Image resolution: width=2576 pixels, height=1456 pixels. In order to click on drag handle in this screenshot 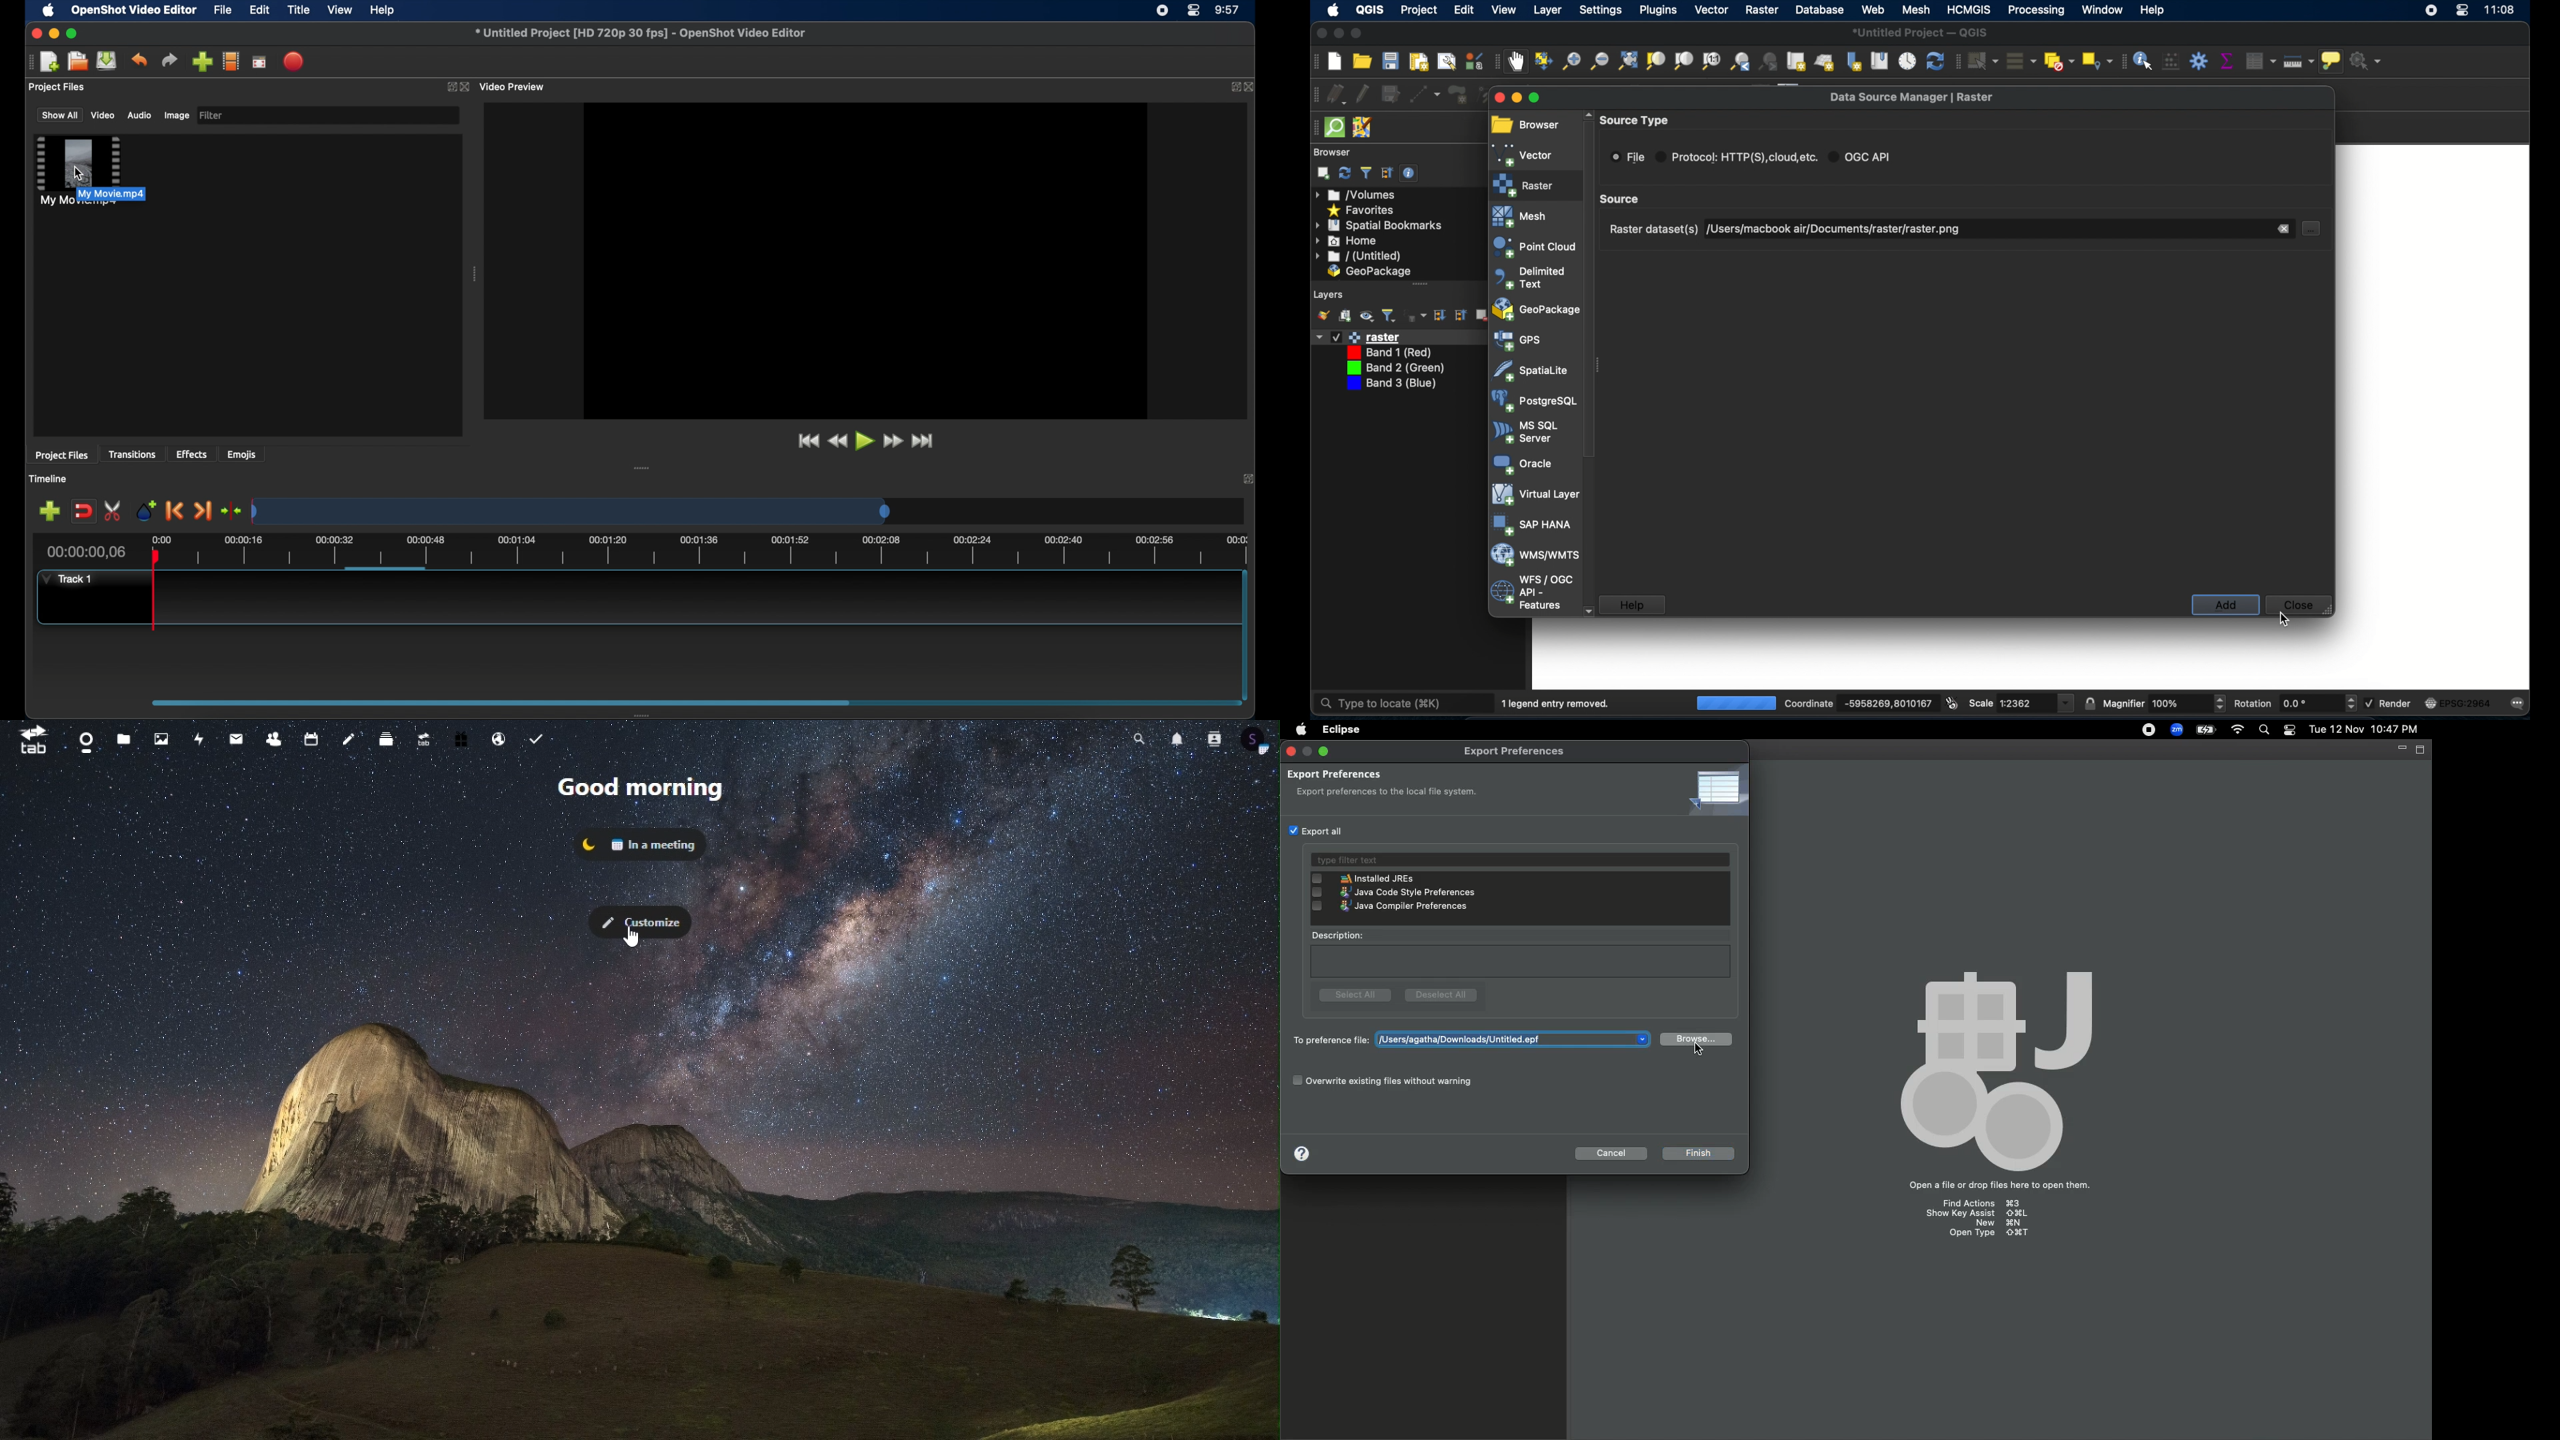, I will do `click(476, 274)`.